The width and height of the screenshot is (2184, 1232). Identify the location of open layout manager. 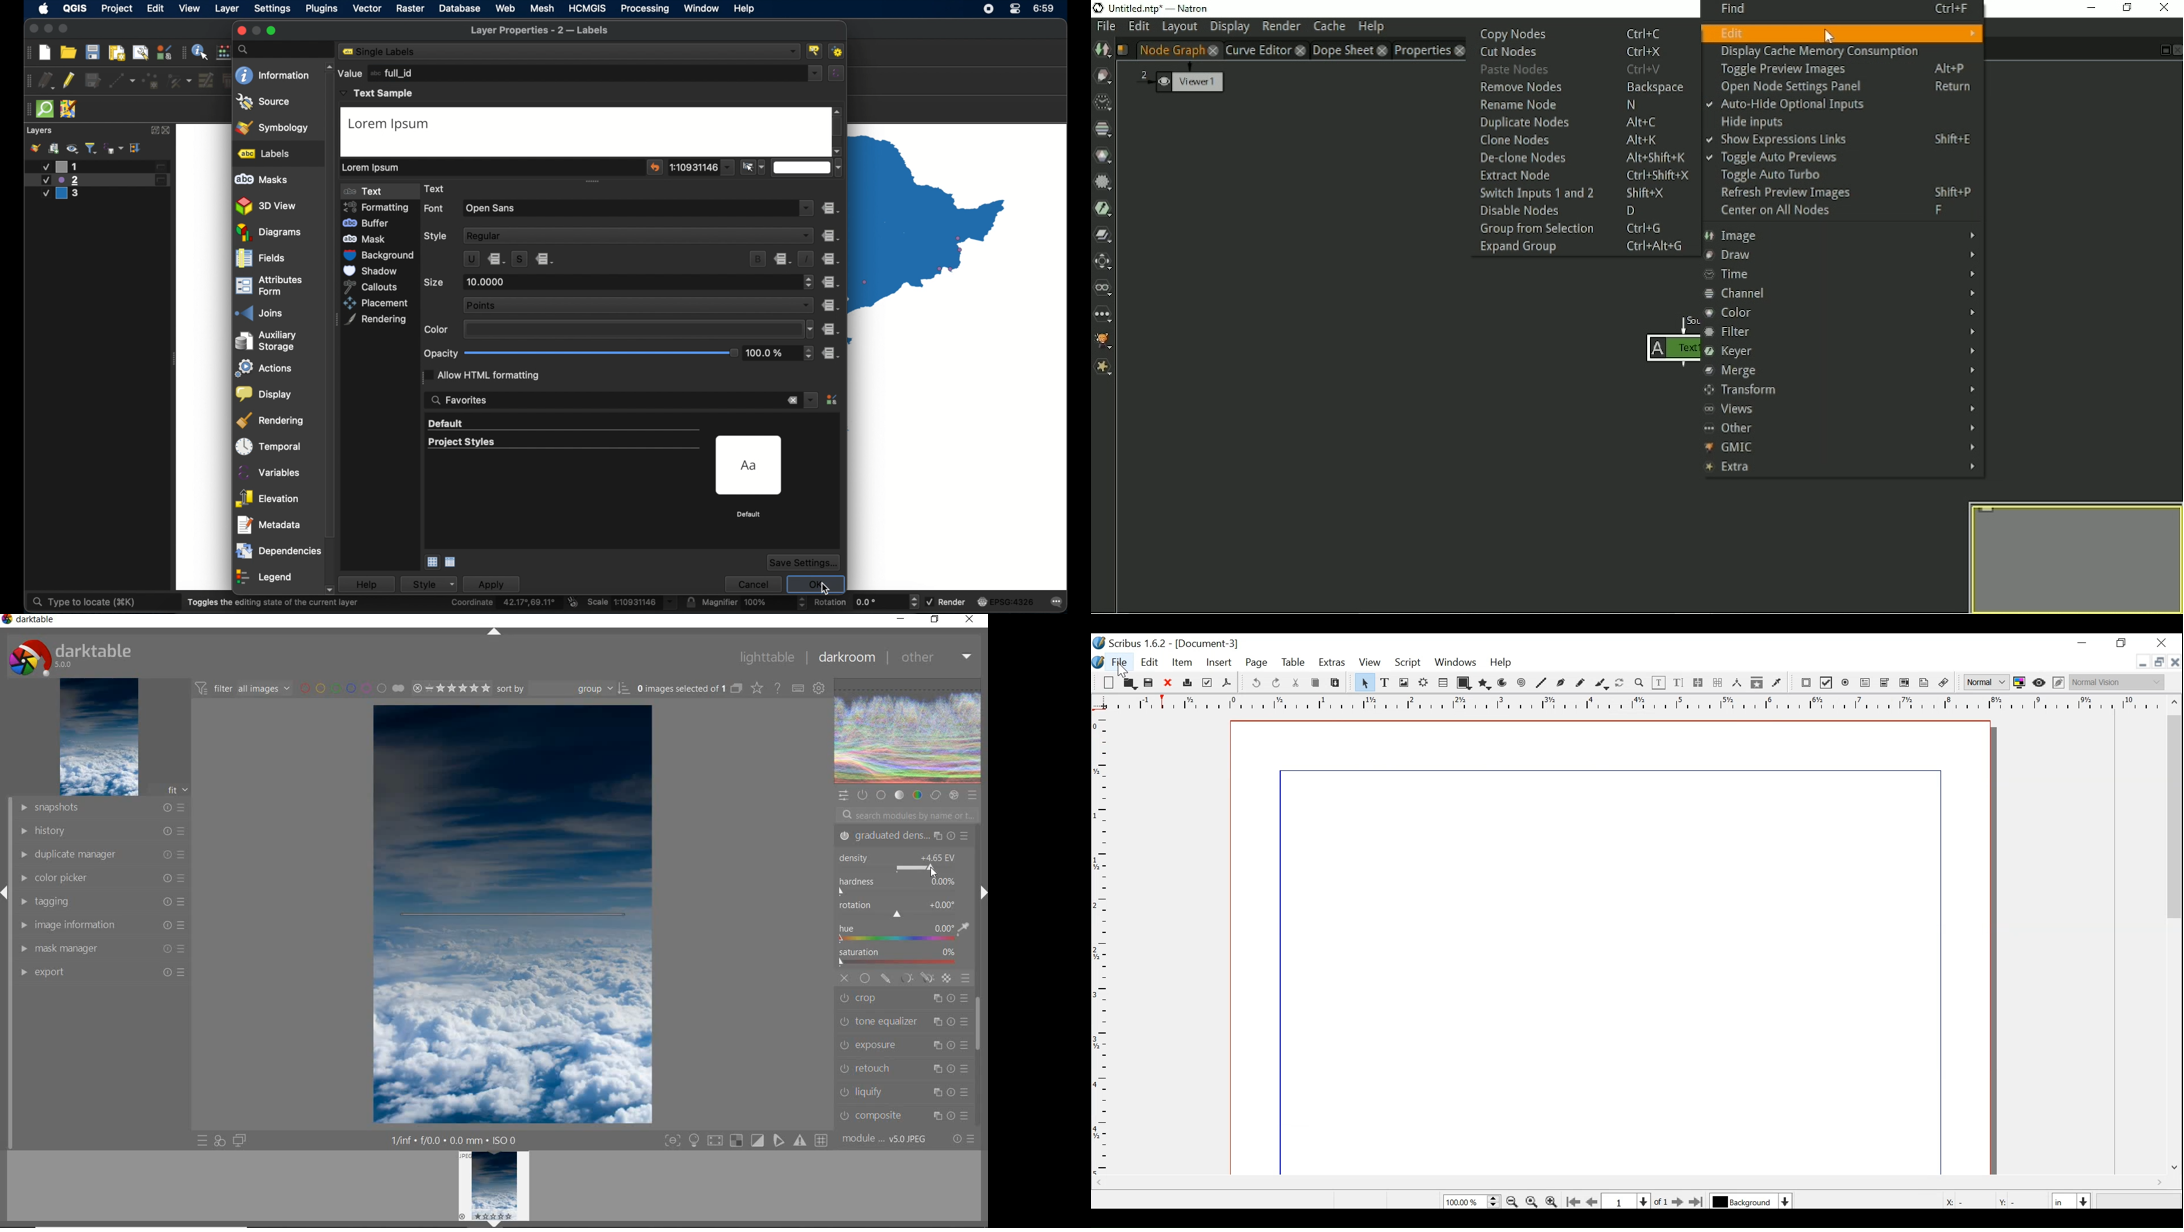
(140, 53).